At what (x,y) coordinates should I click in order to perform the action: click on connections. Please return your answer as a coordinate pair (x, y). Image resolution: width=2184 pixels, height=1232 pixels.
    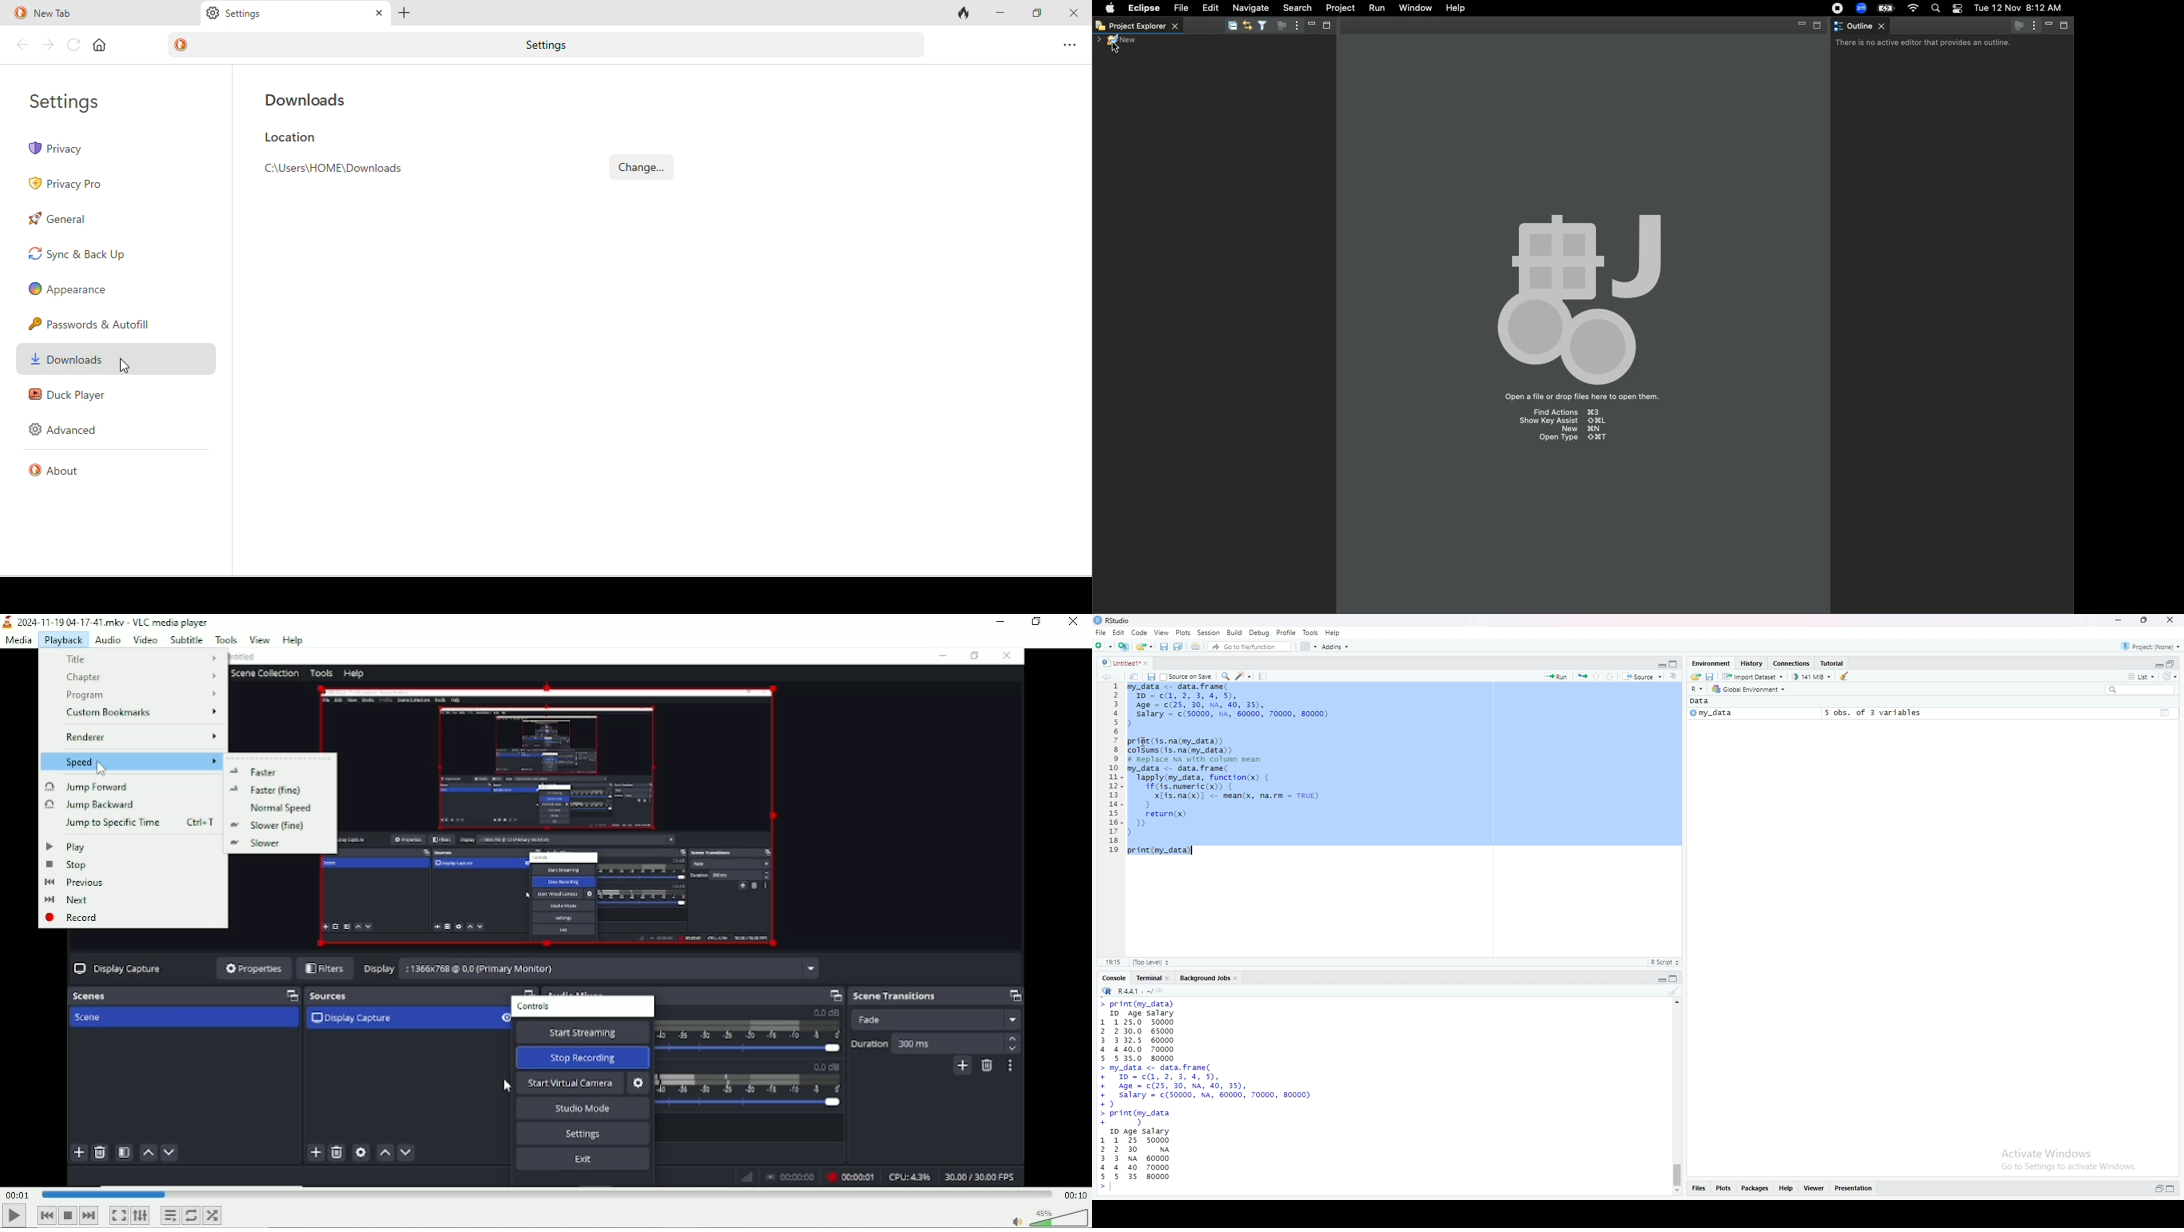
    Looking at the image, I should click on (1792, 664).